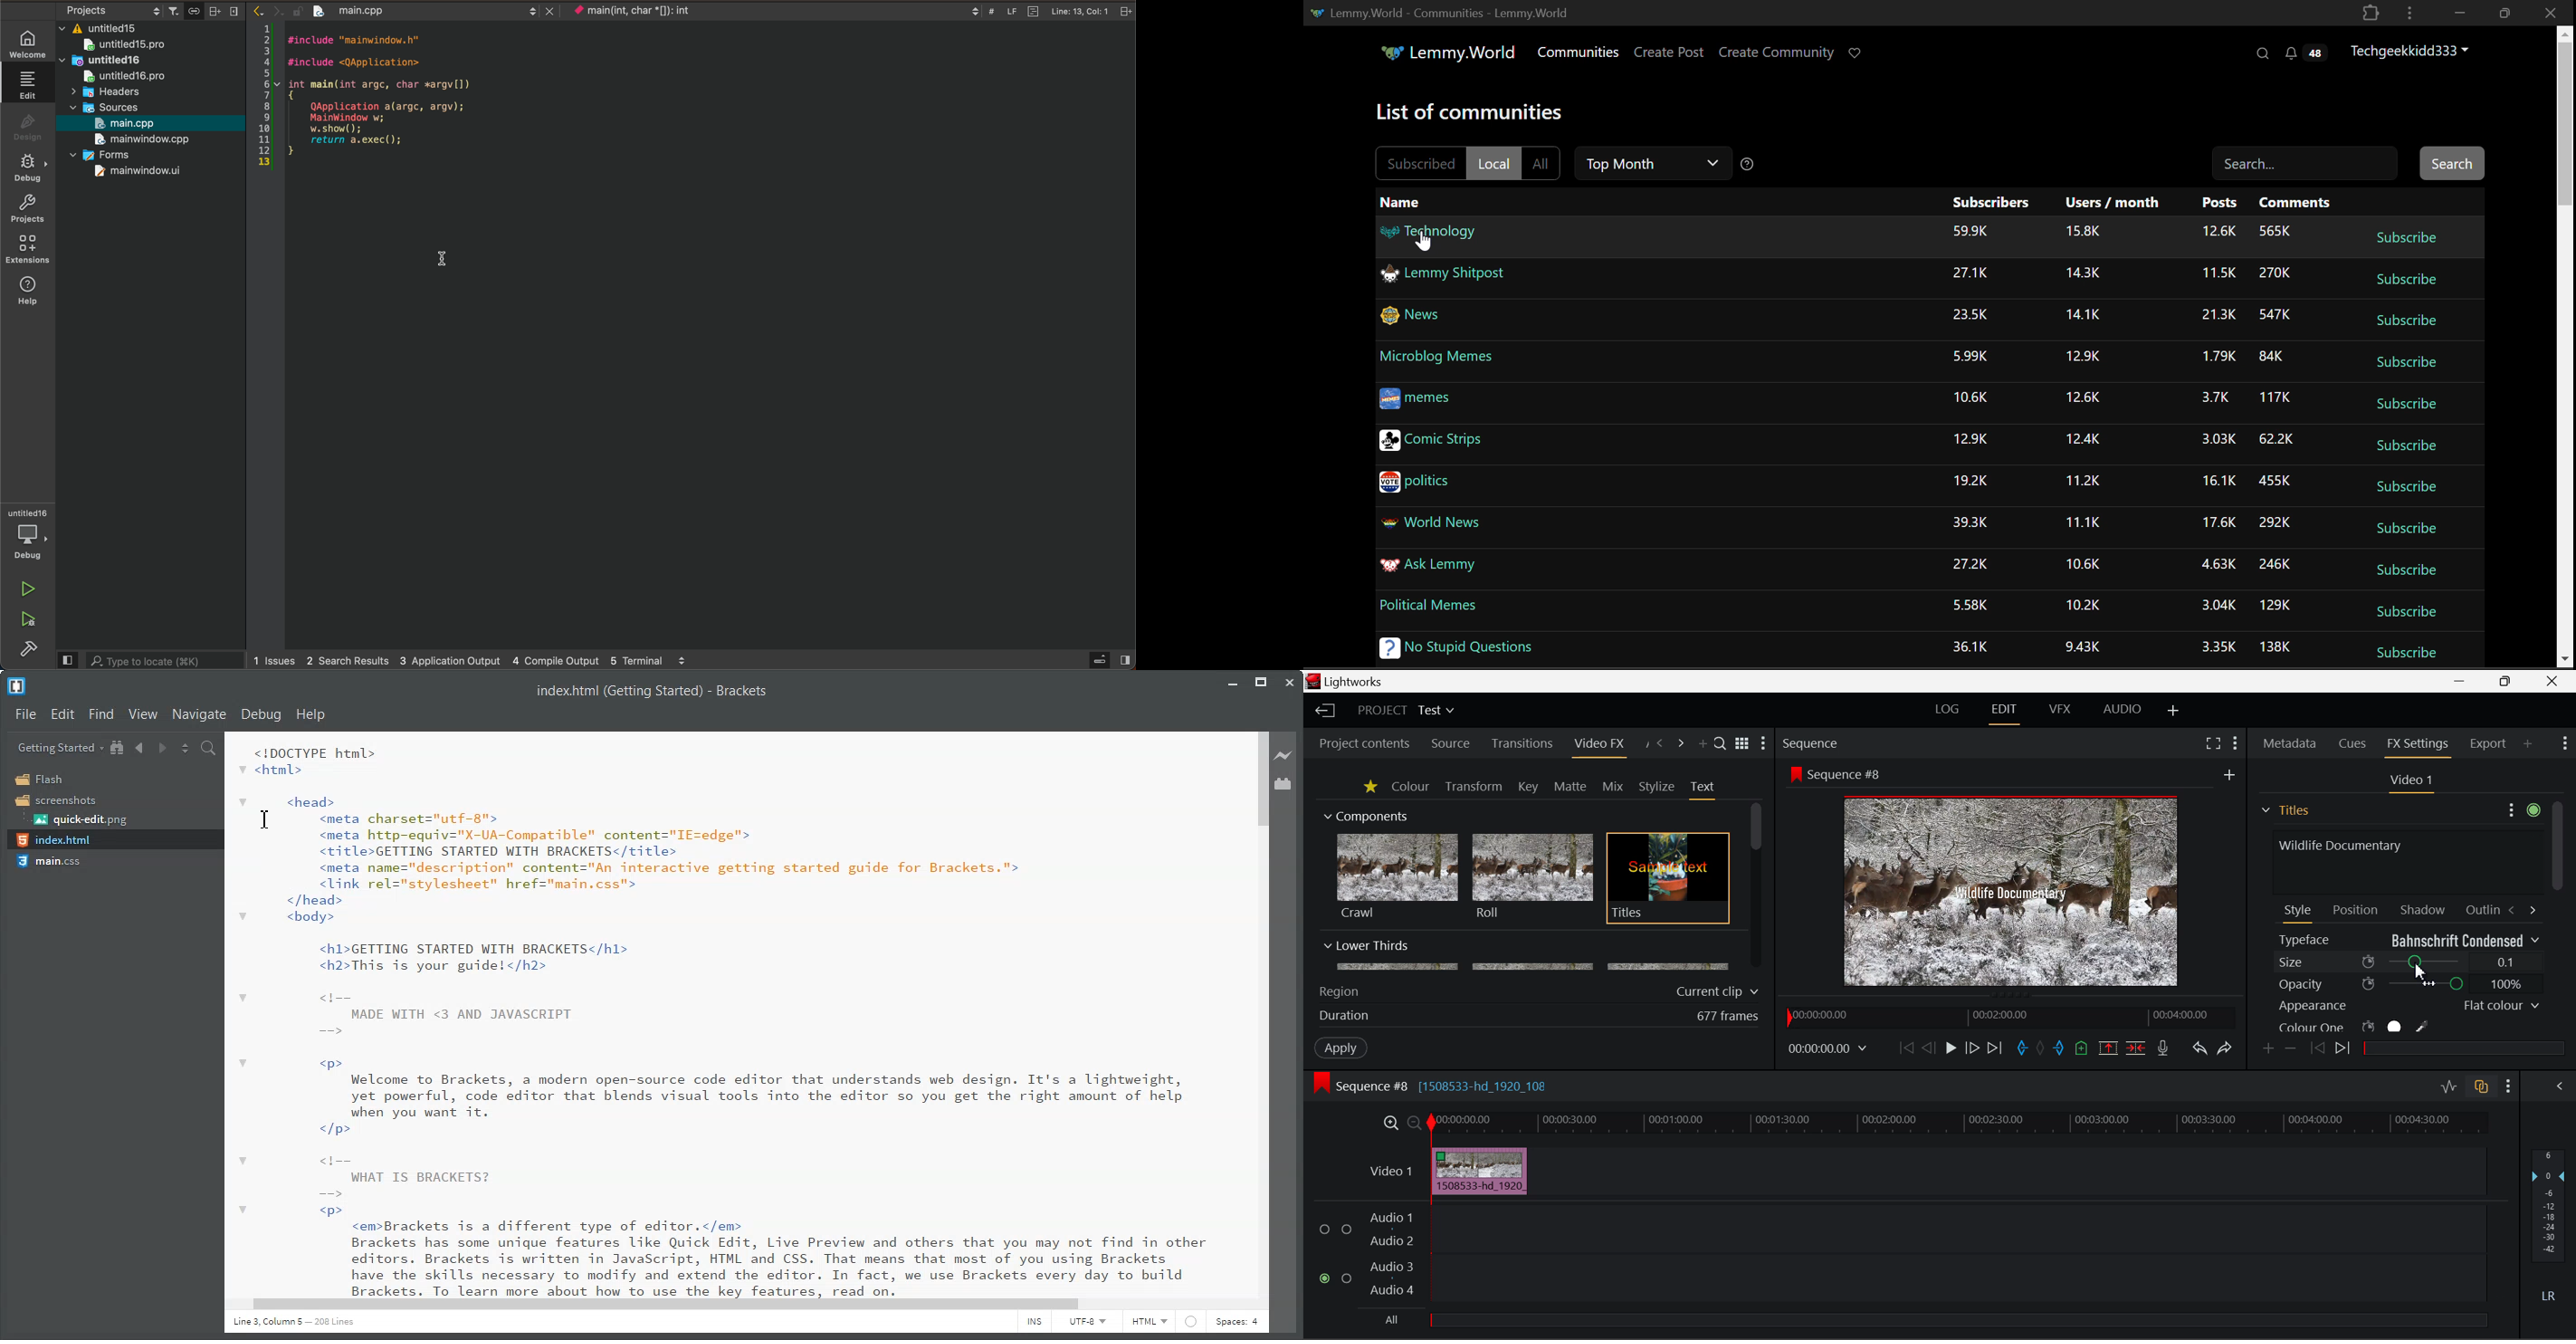 This screenshot has height=1344, width=2576. Describe the element at coordinates (2407, 487) in the screenshot. I see `Subscribe` at that location.